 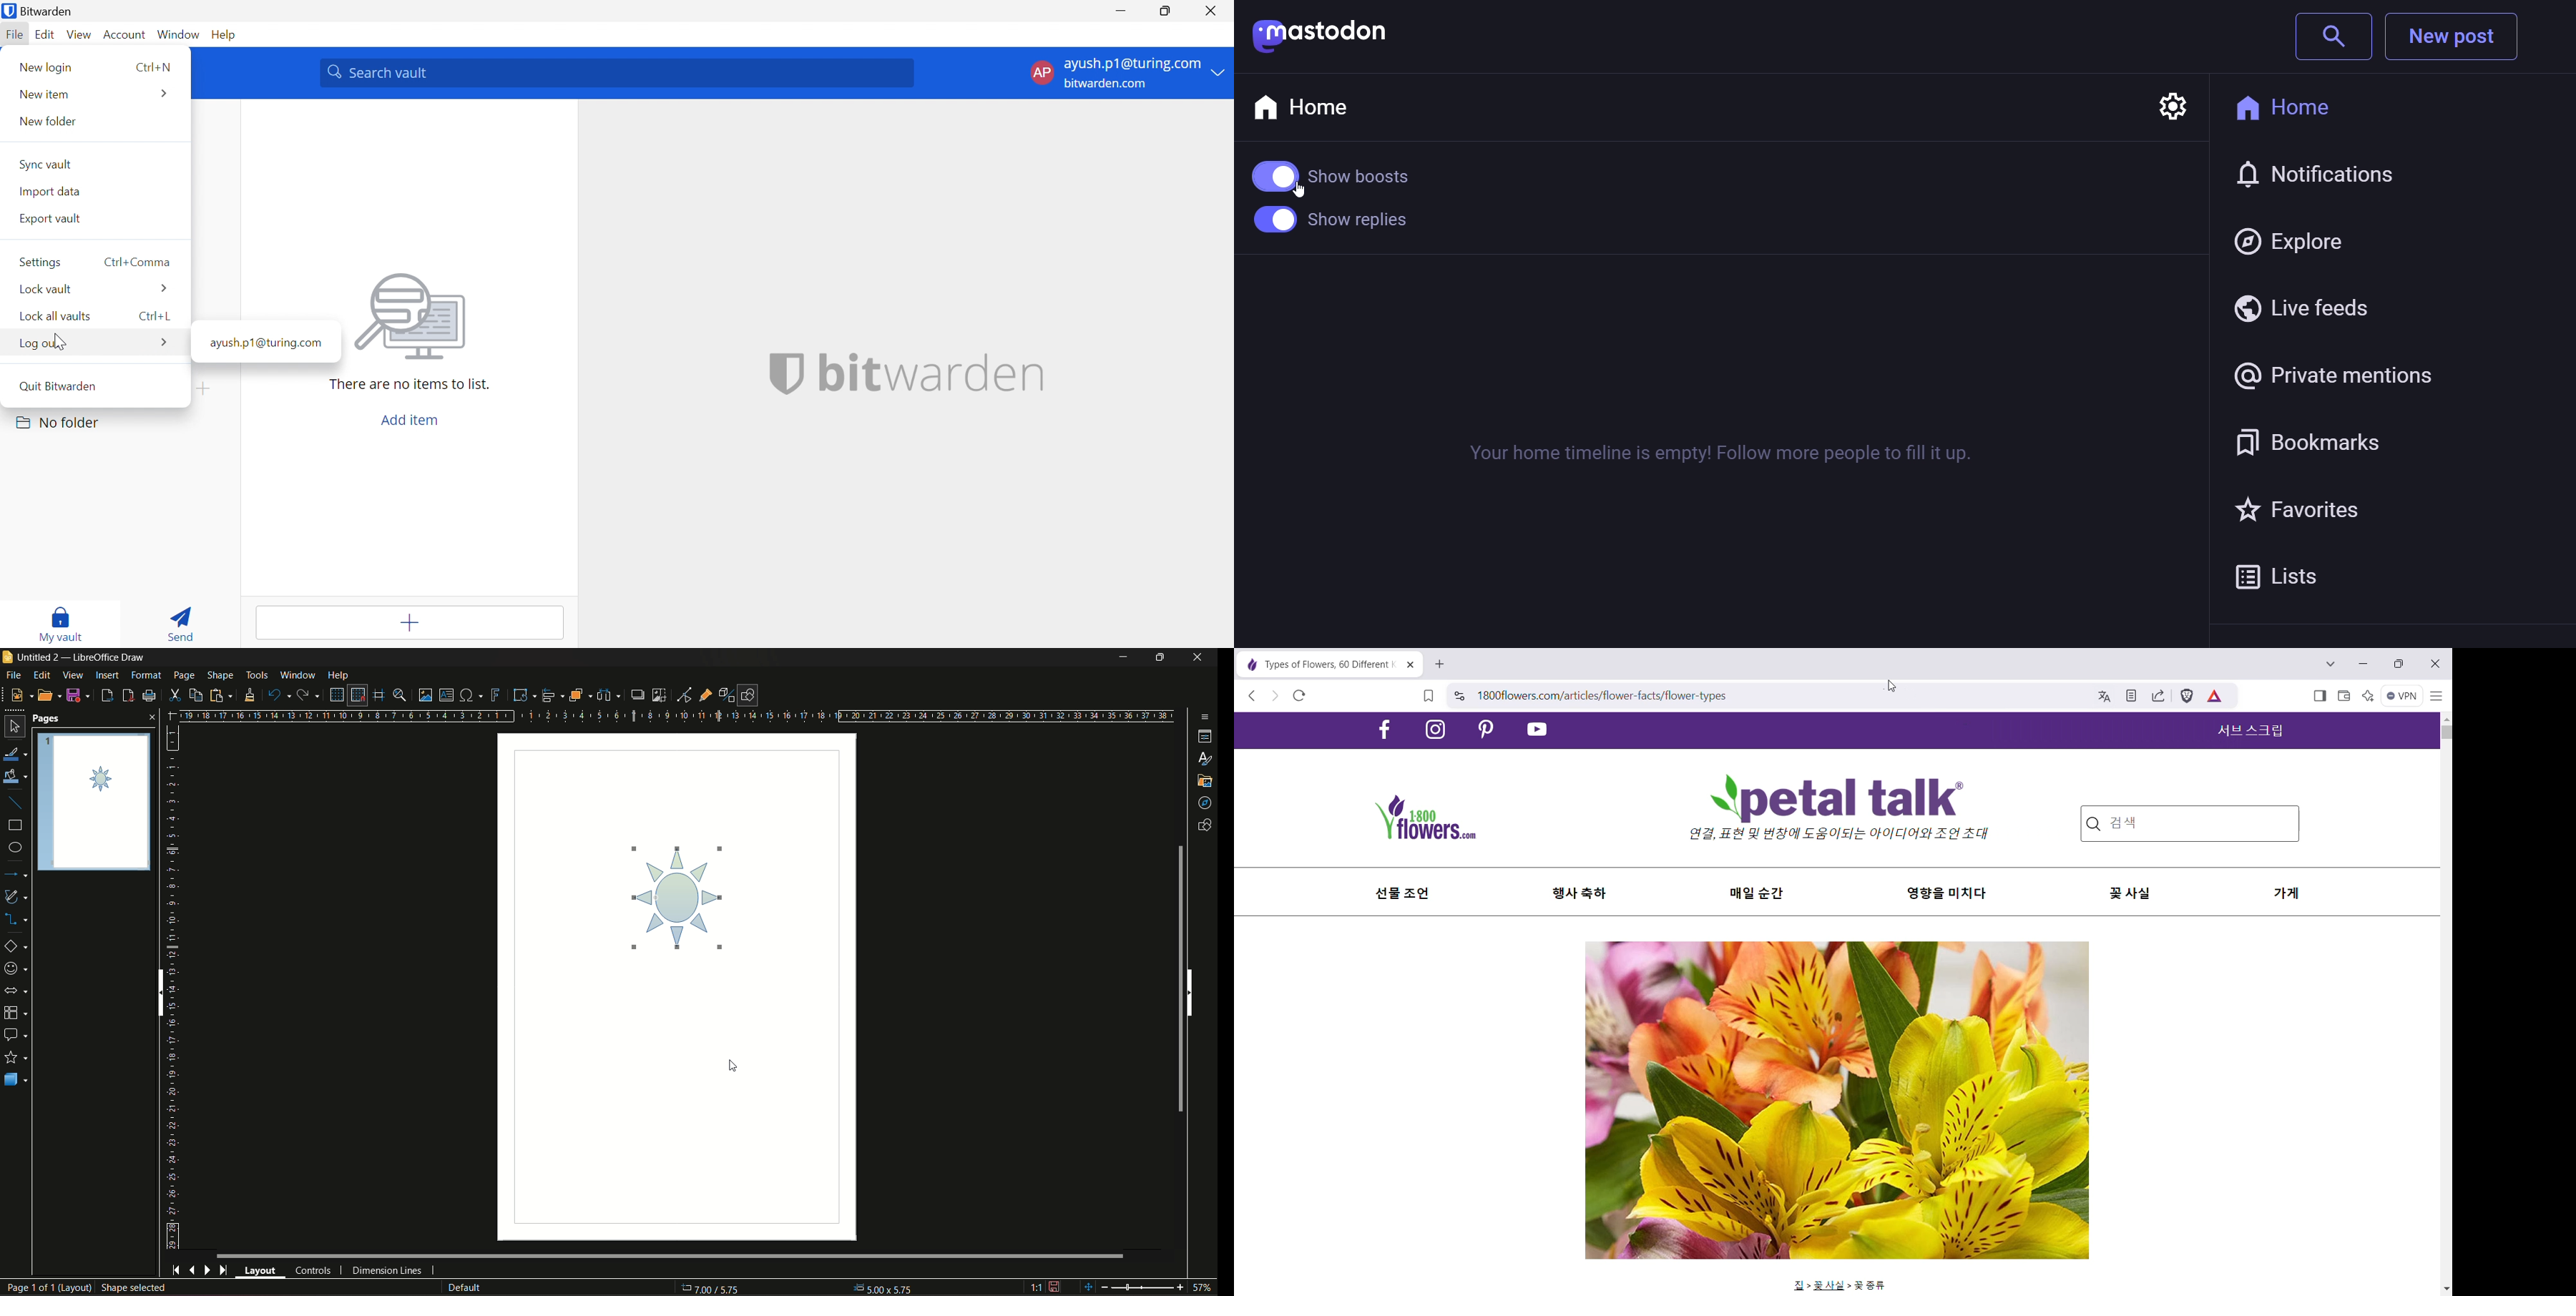 I want to click on show boost, so click(x=1341, y=169).